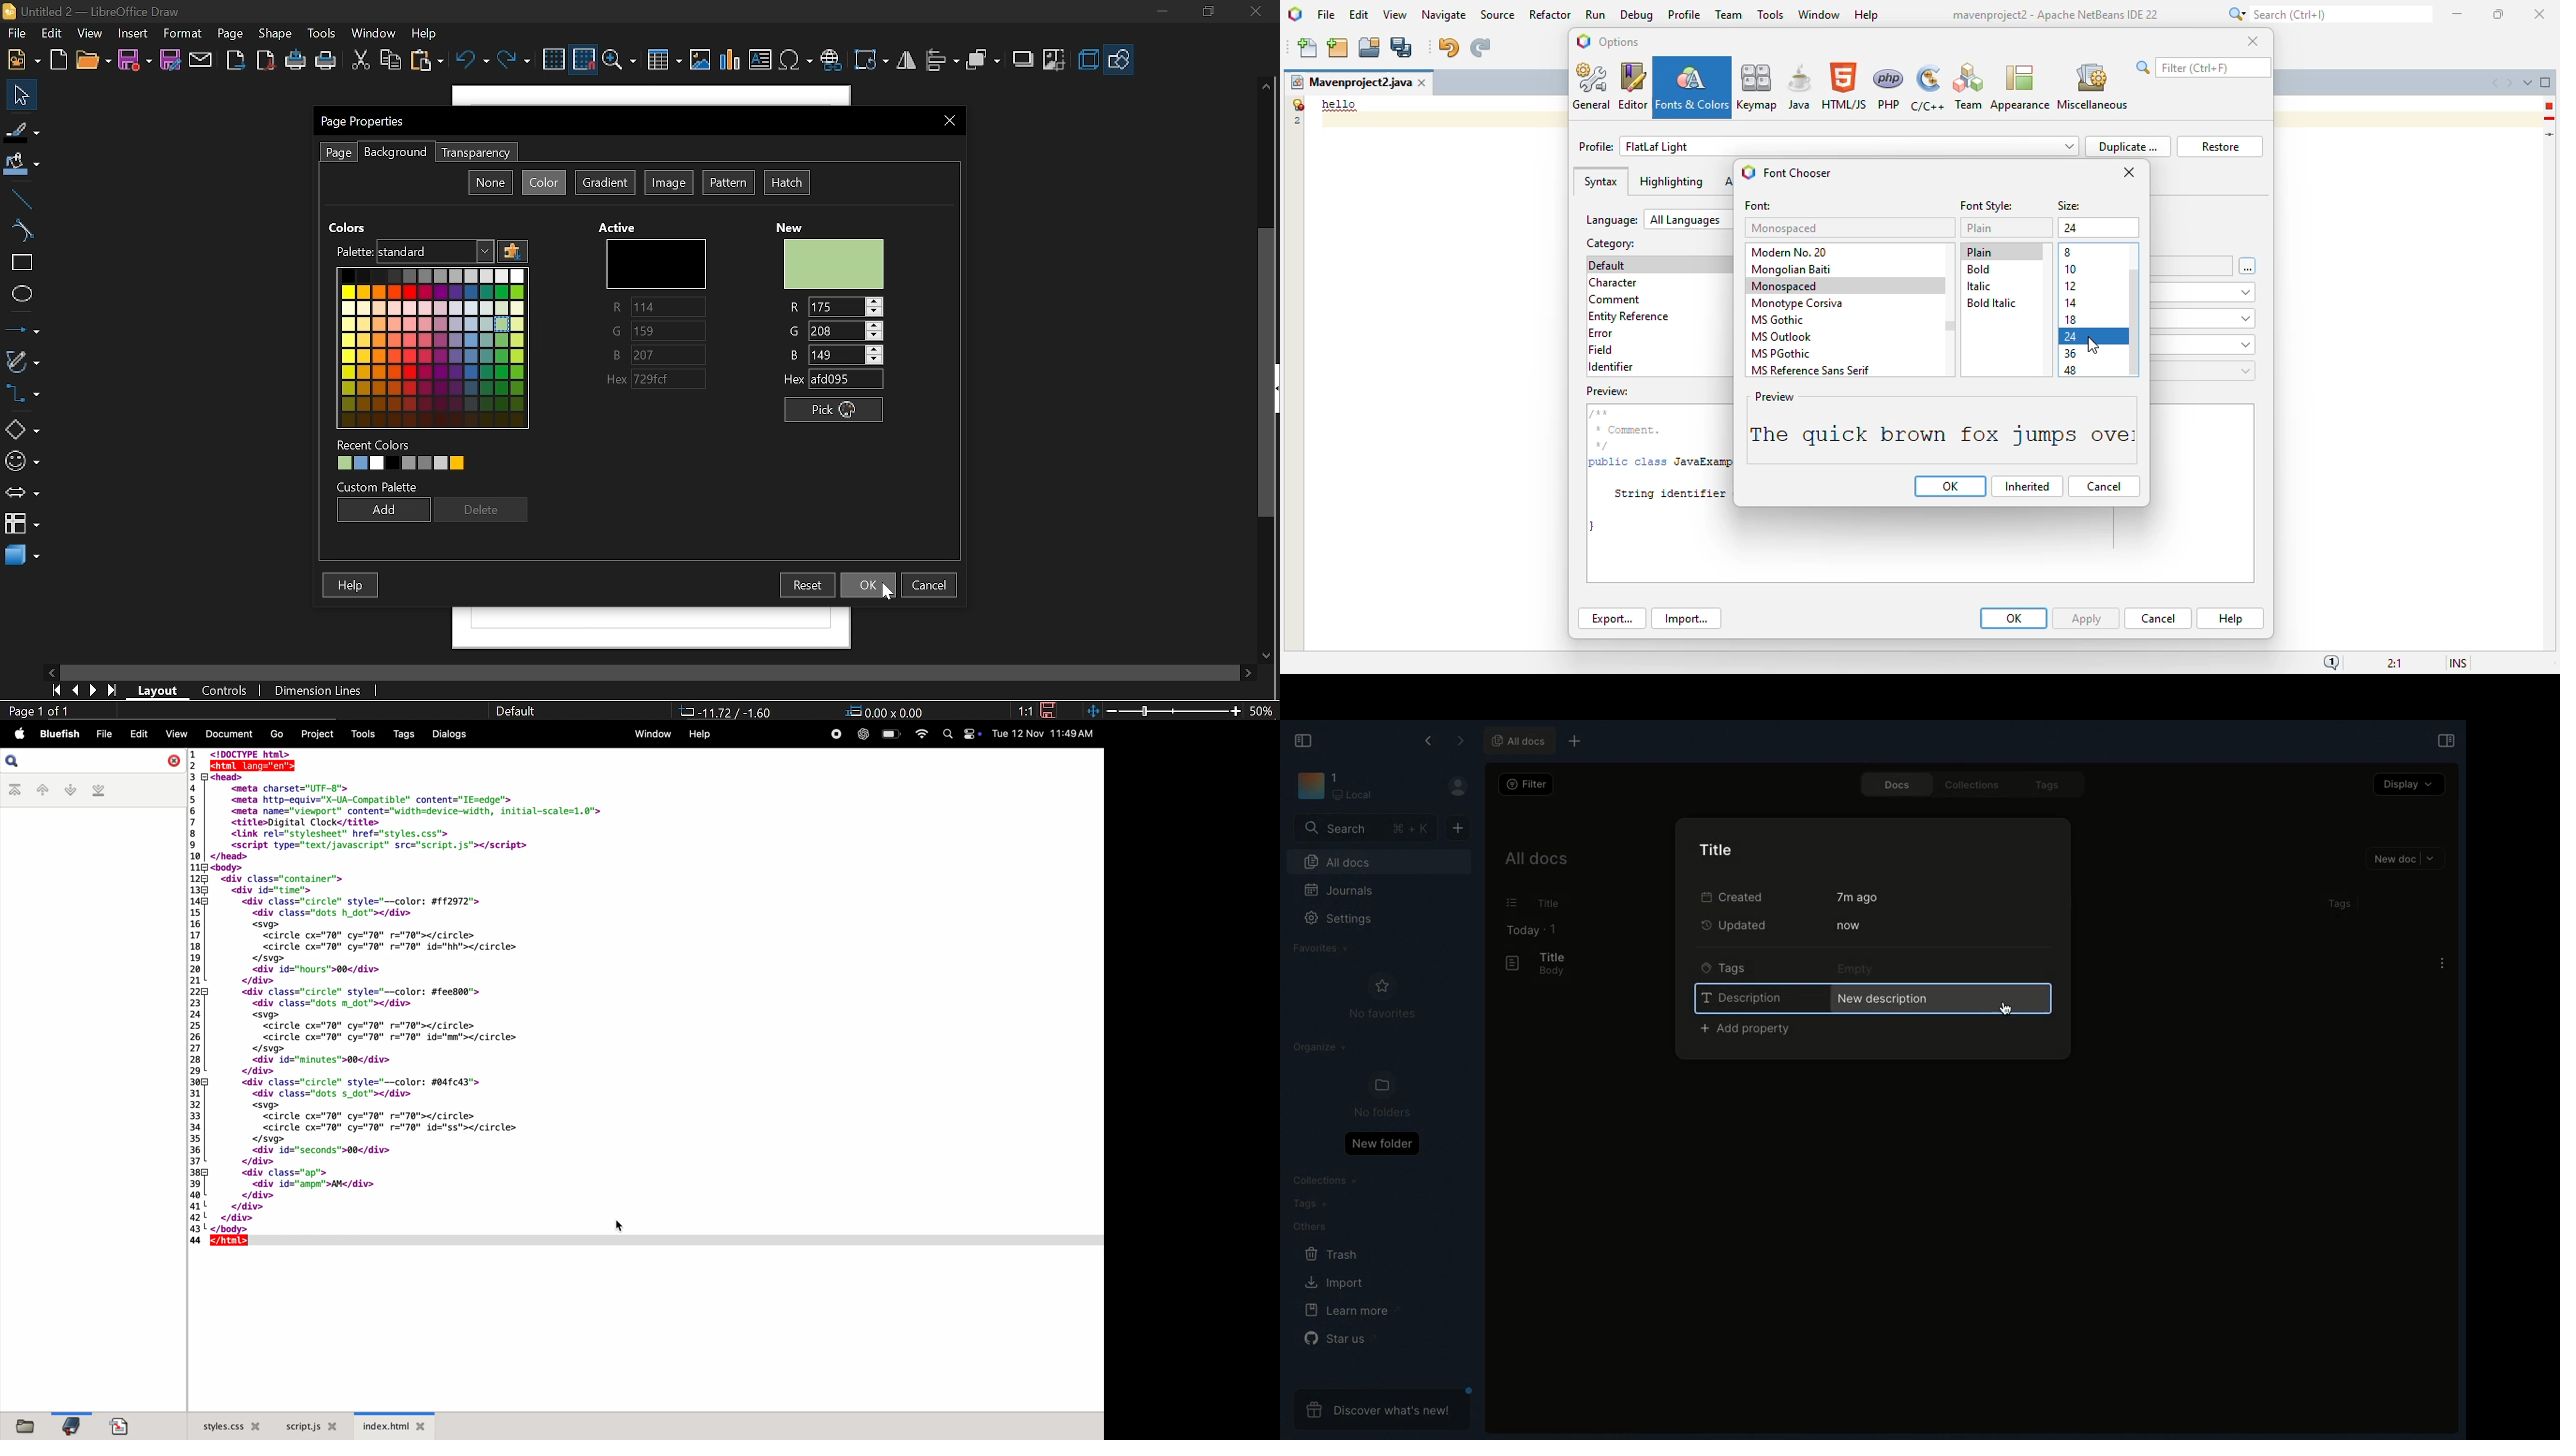 Image resolution: width=2576 pixels, height=1456 pixels. What do you see at coordinates (60, 60) in the screenshot?
I see `Open template` at bounding box center [60, 60].